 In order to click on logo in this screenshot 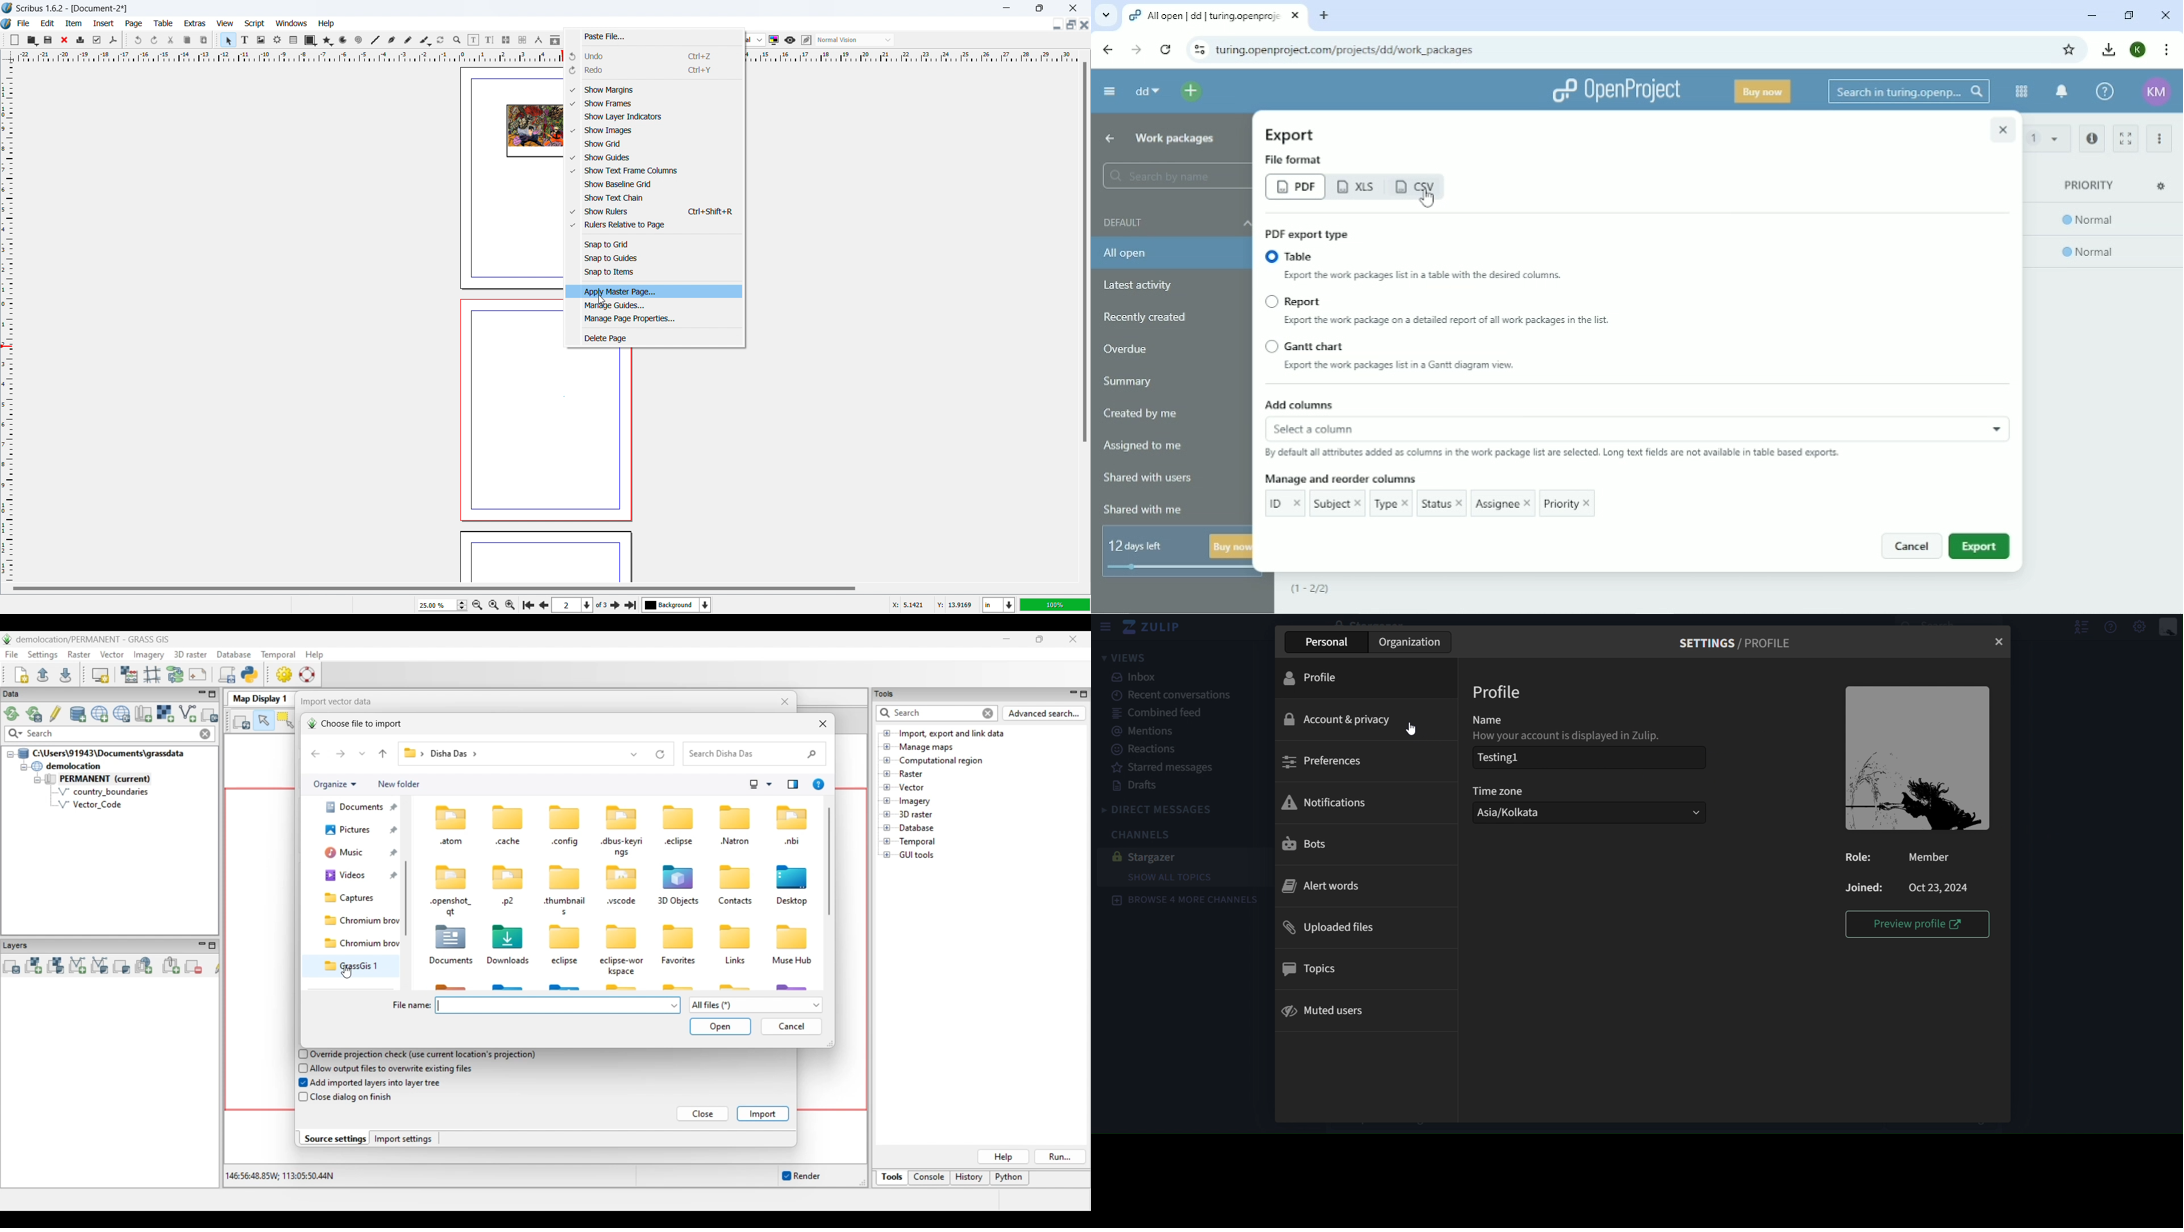, I will do `click(7, 24)`.